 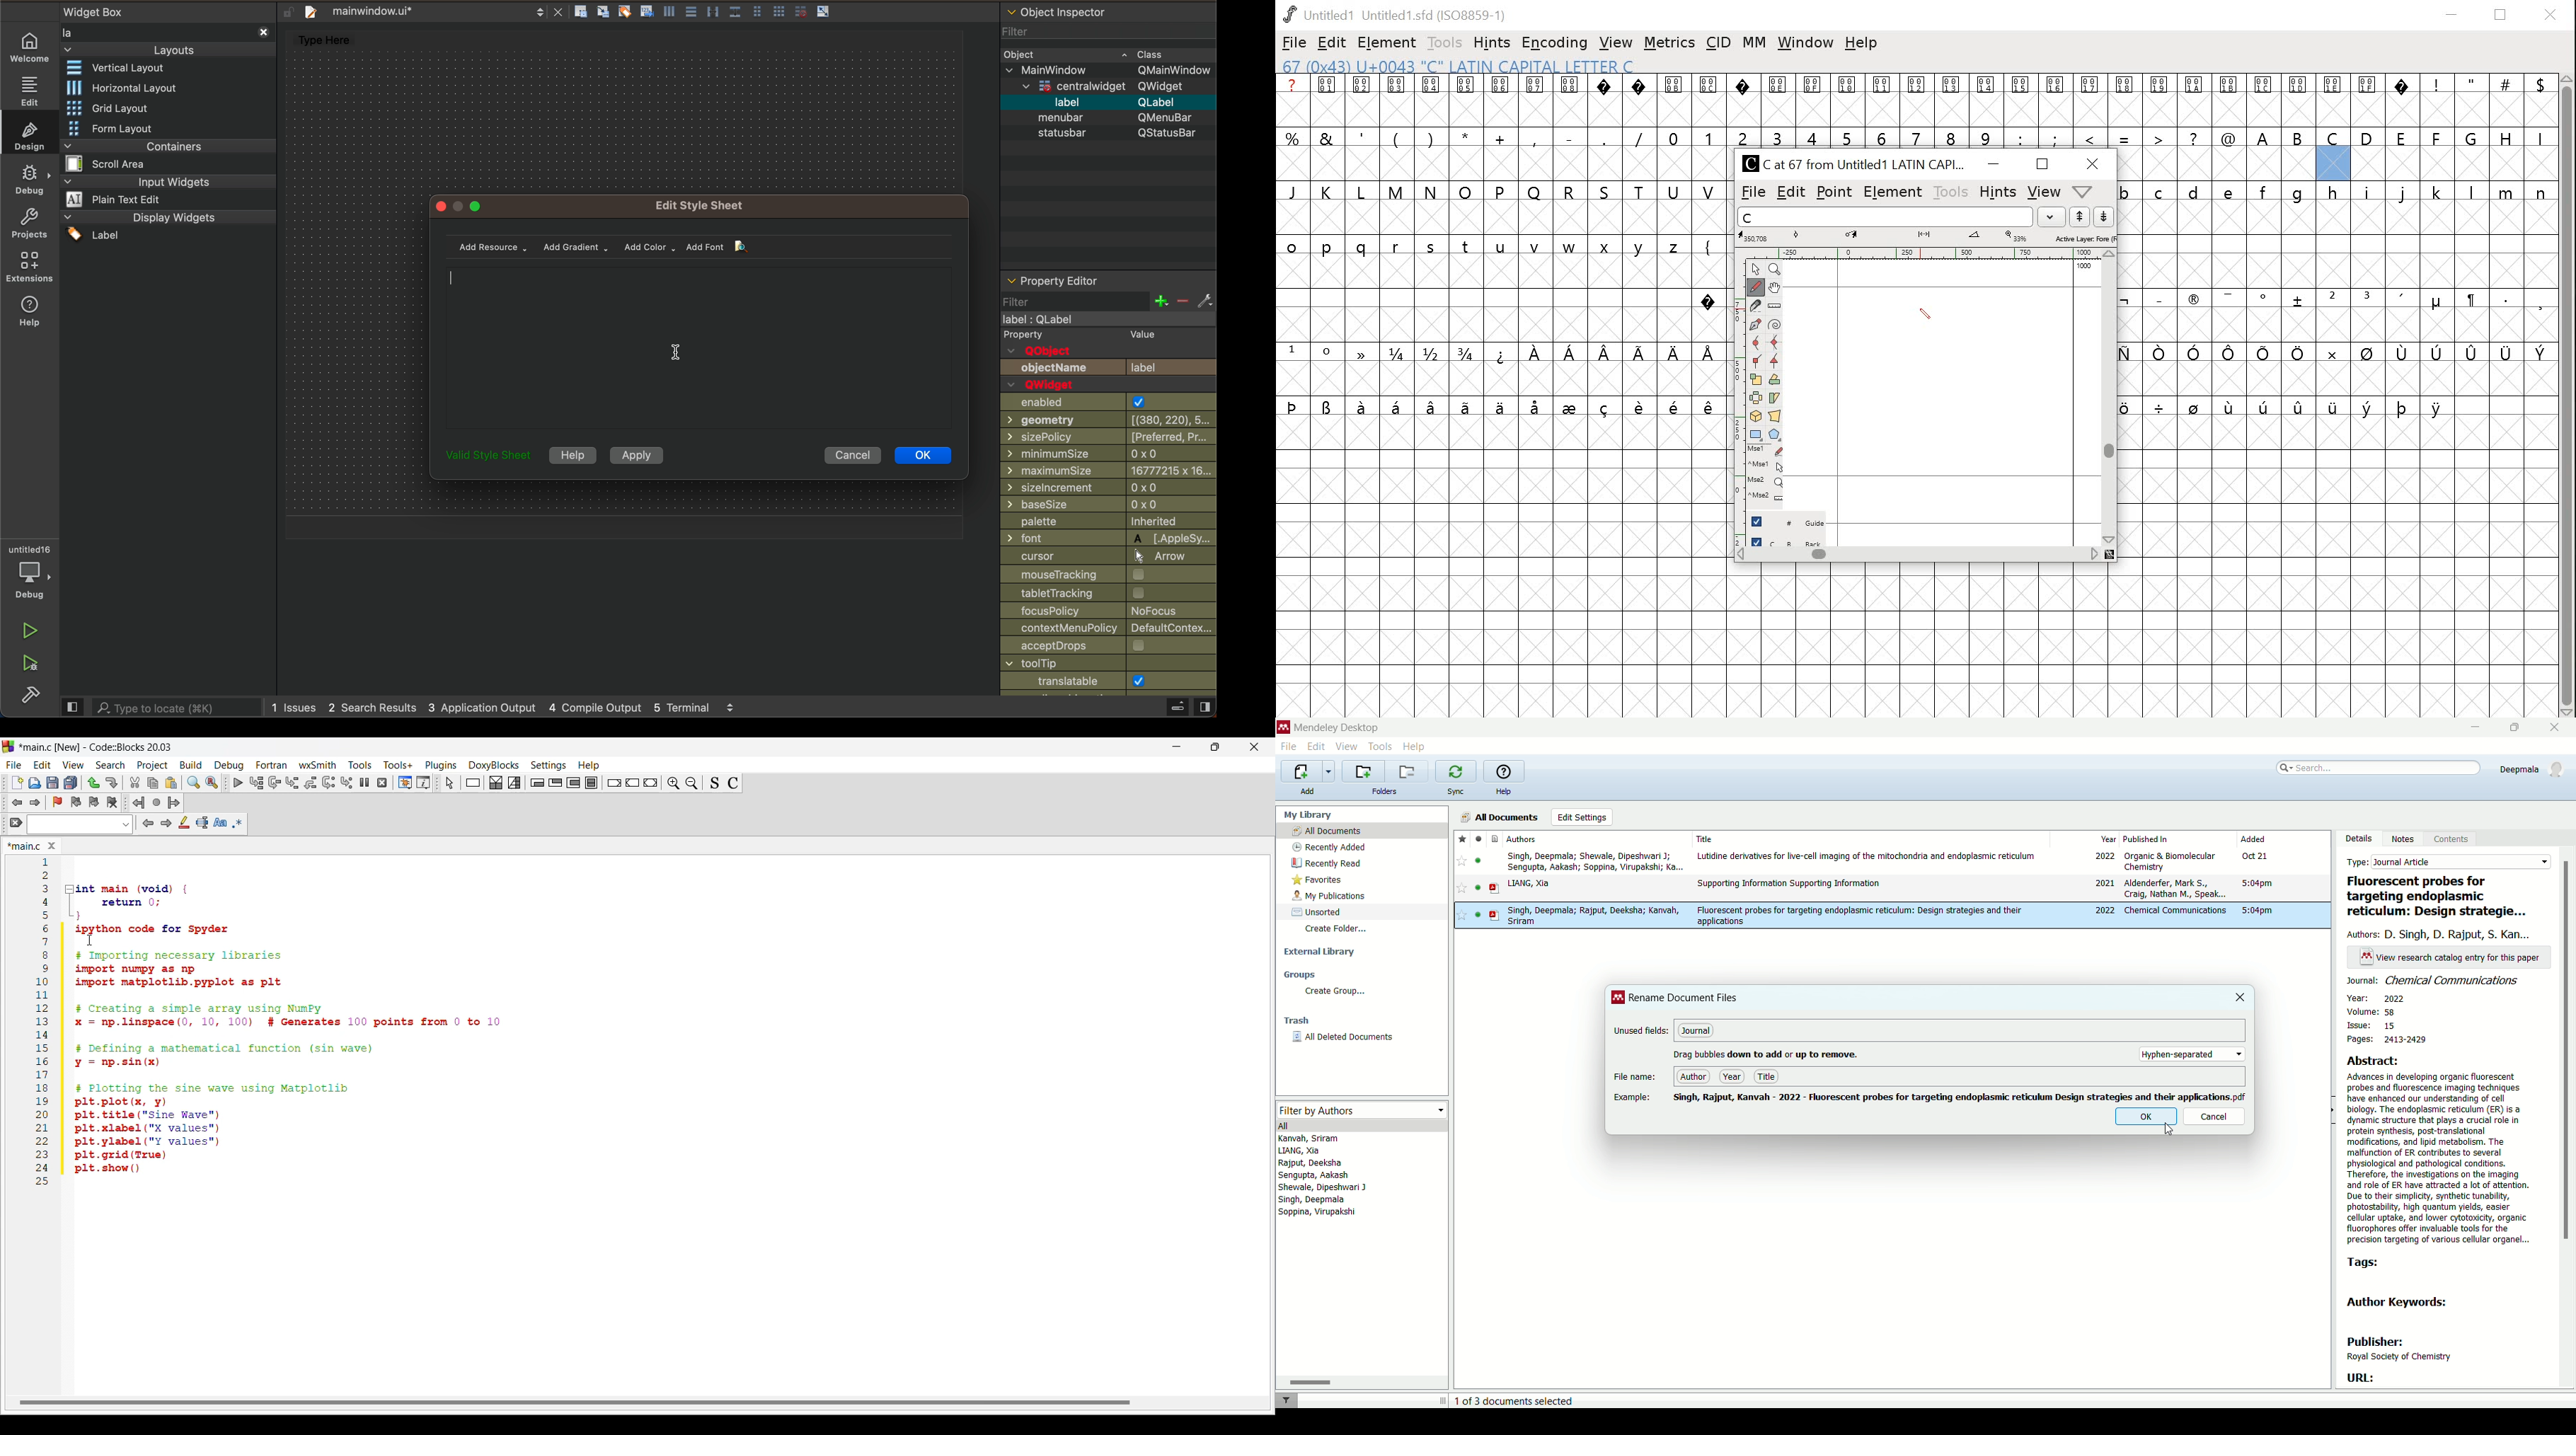 I want to click on authors, so click(x=1329, y=1179).